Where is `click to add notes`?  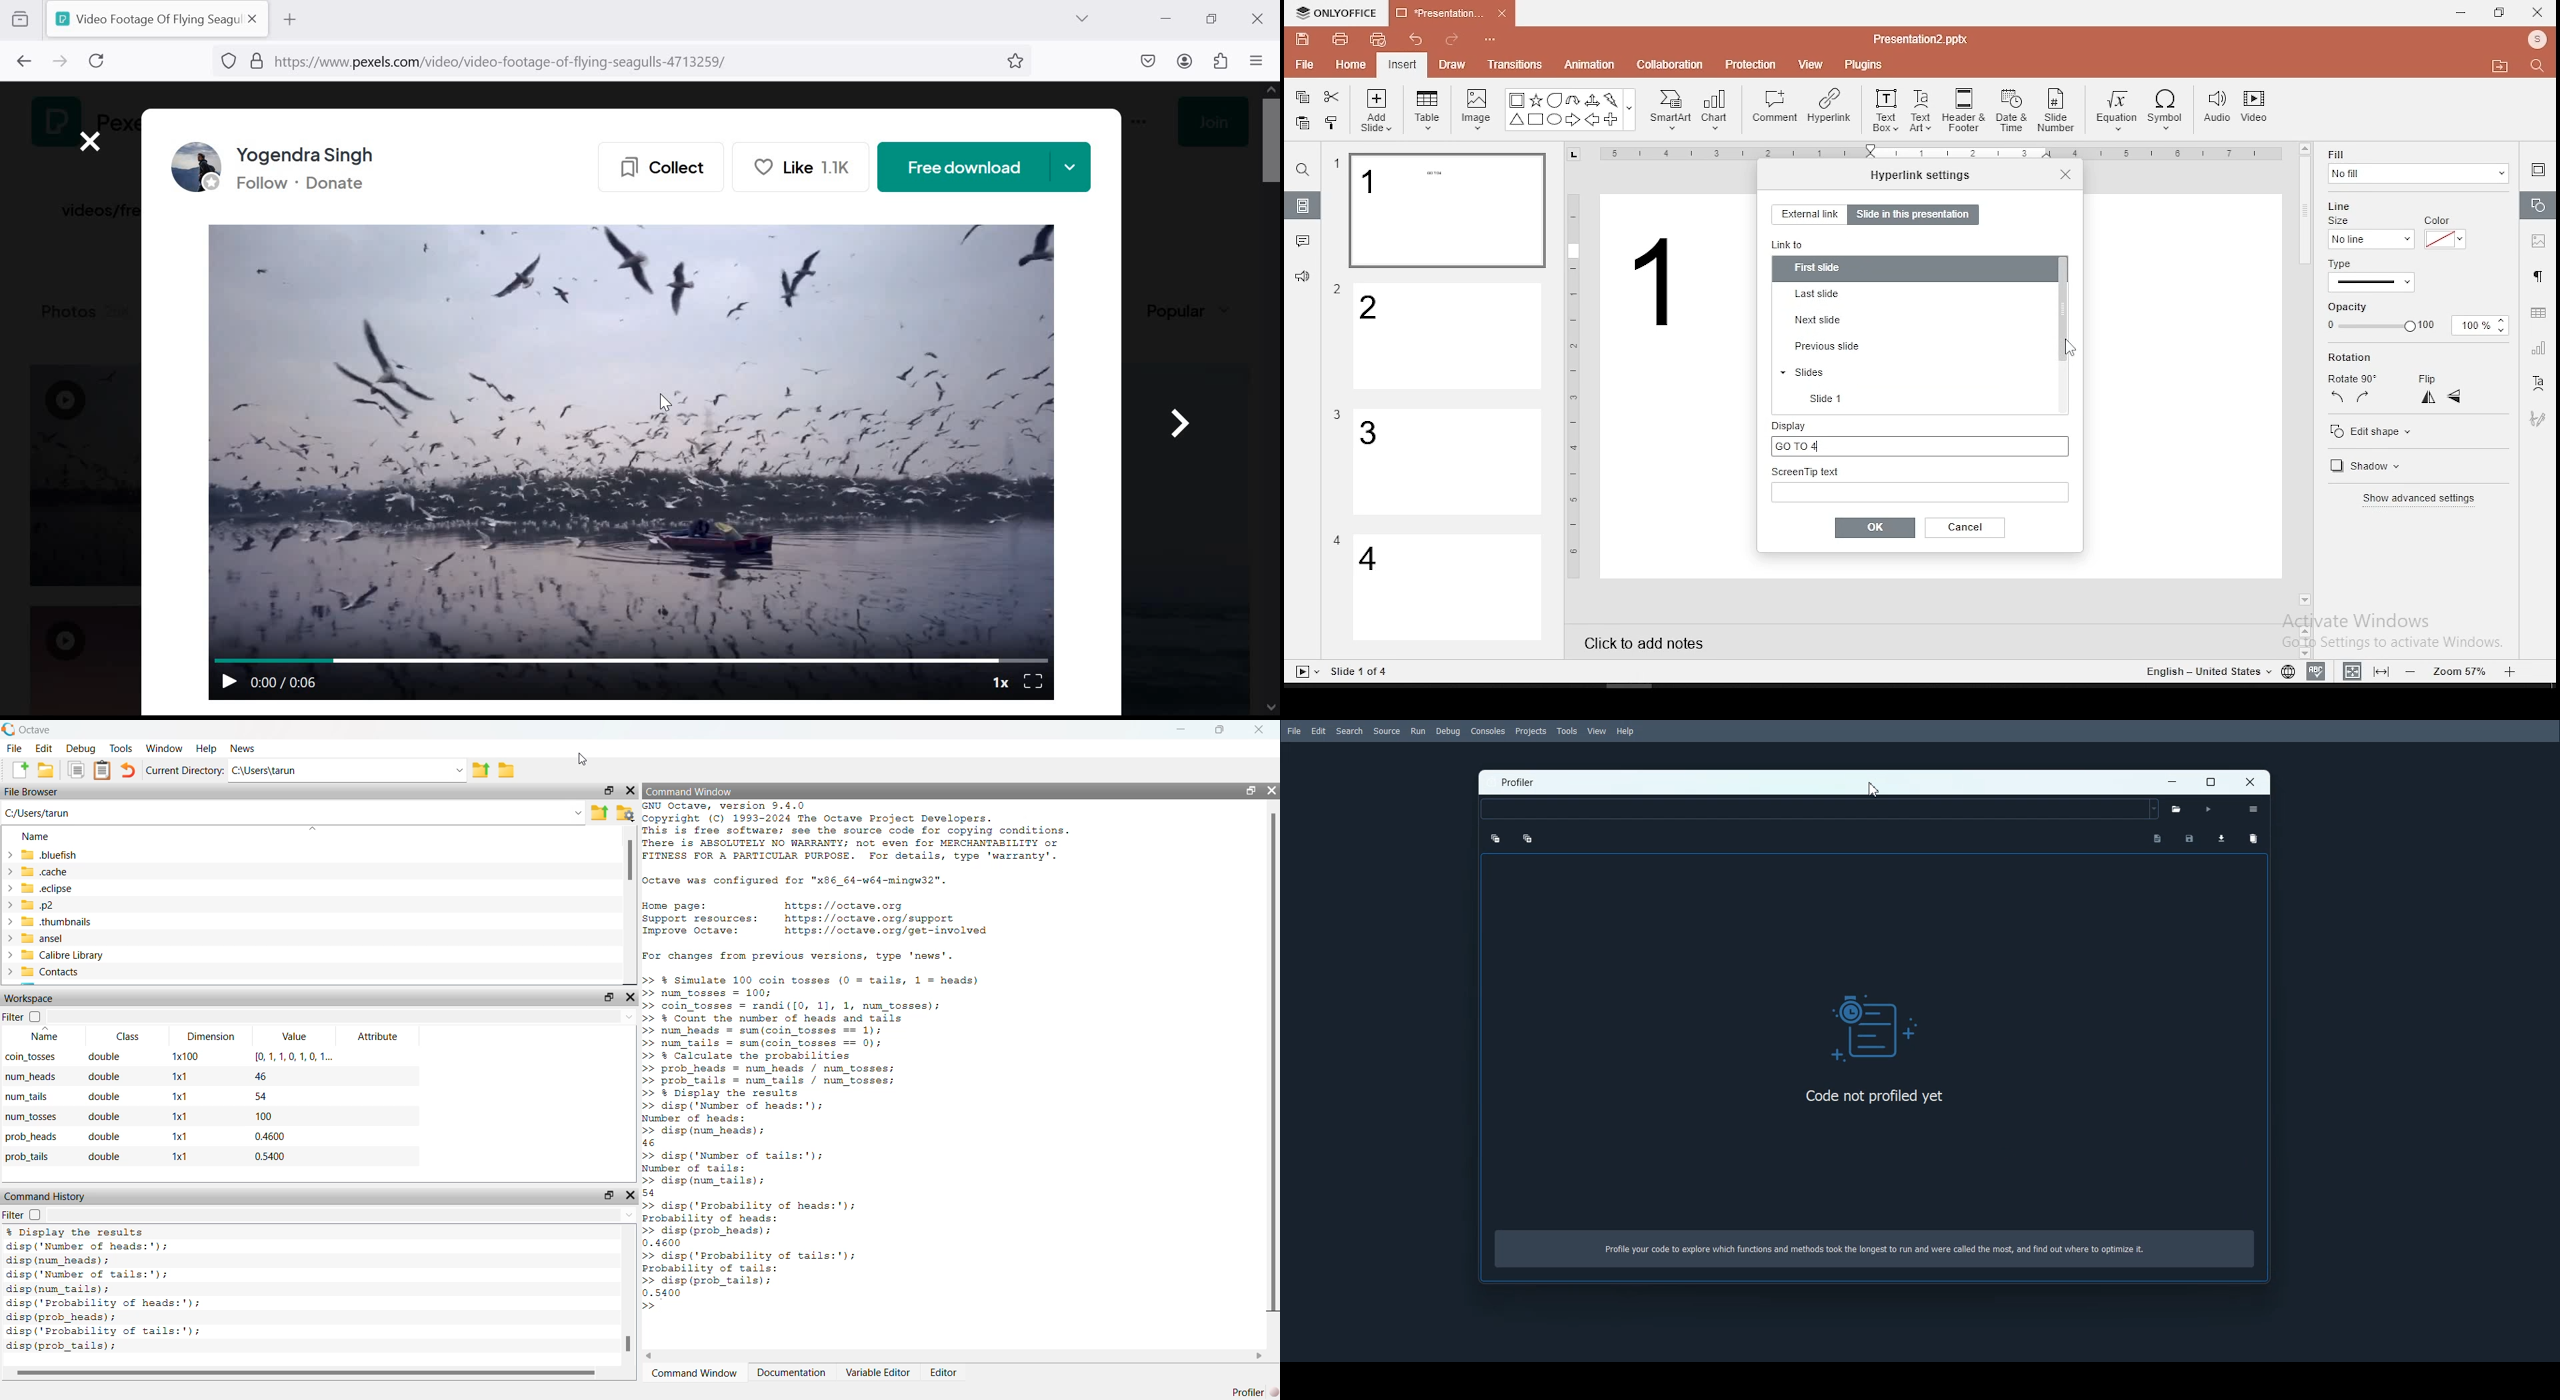 click to add notes is located at coordinates (1650, 641).